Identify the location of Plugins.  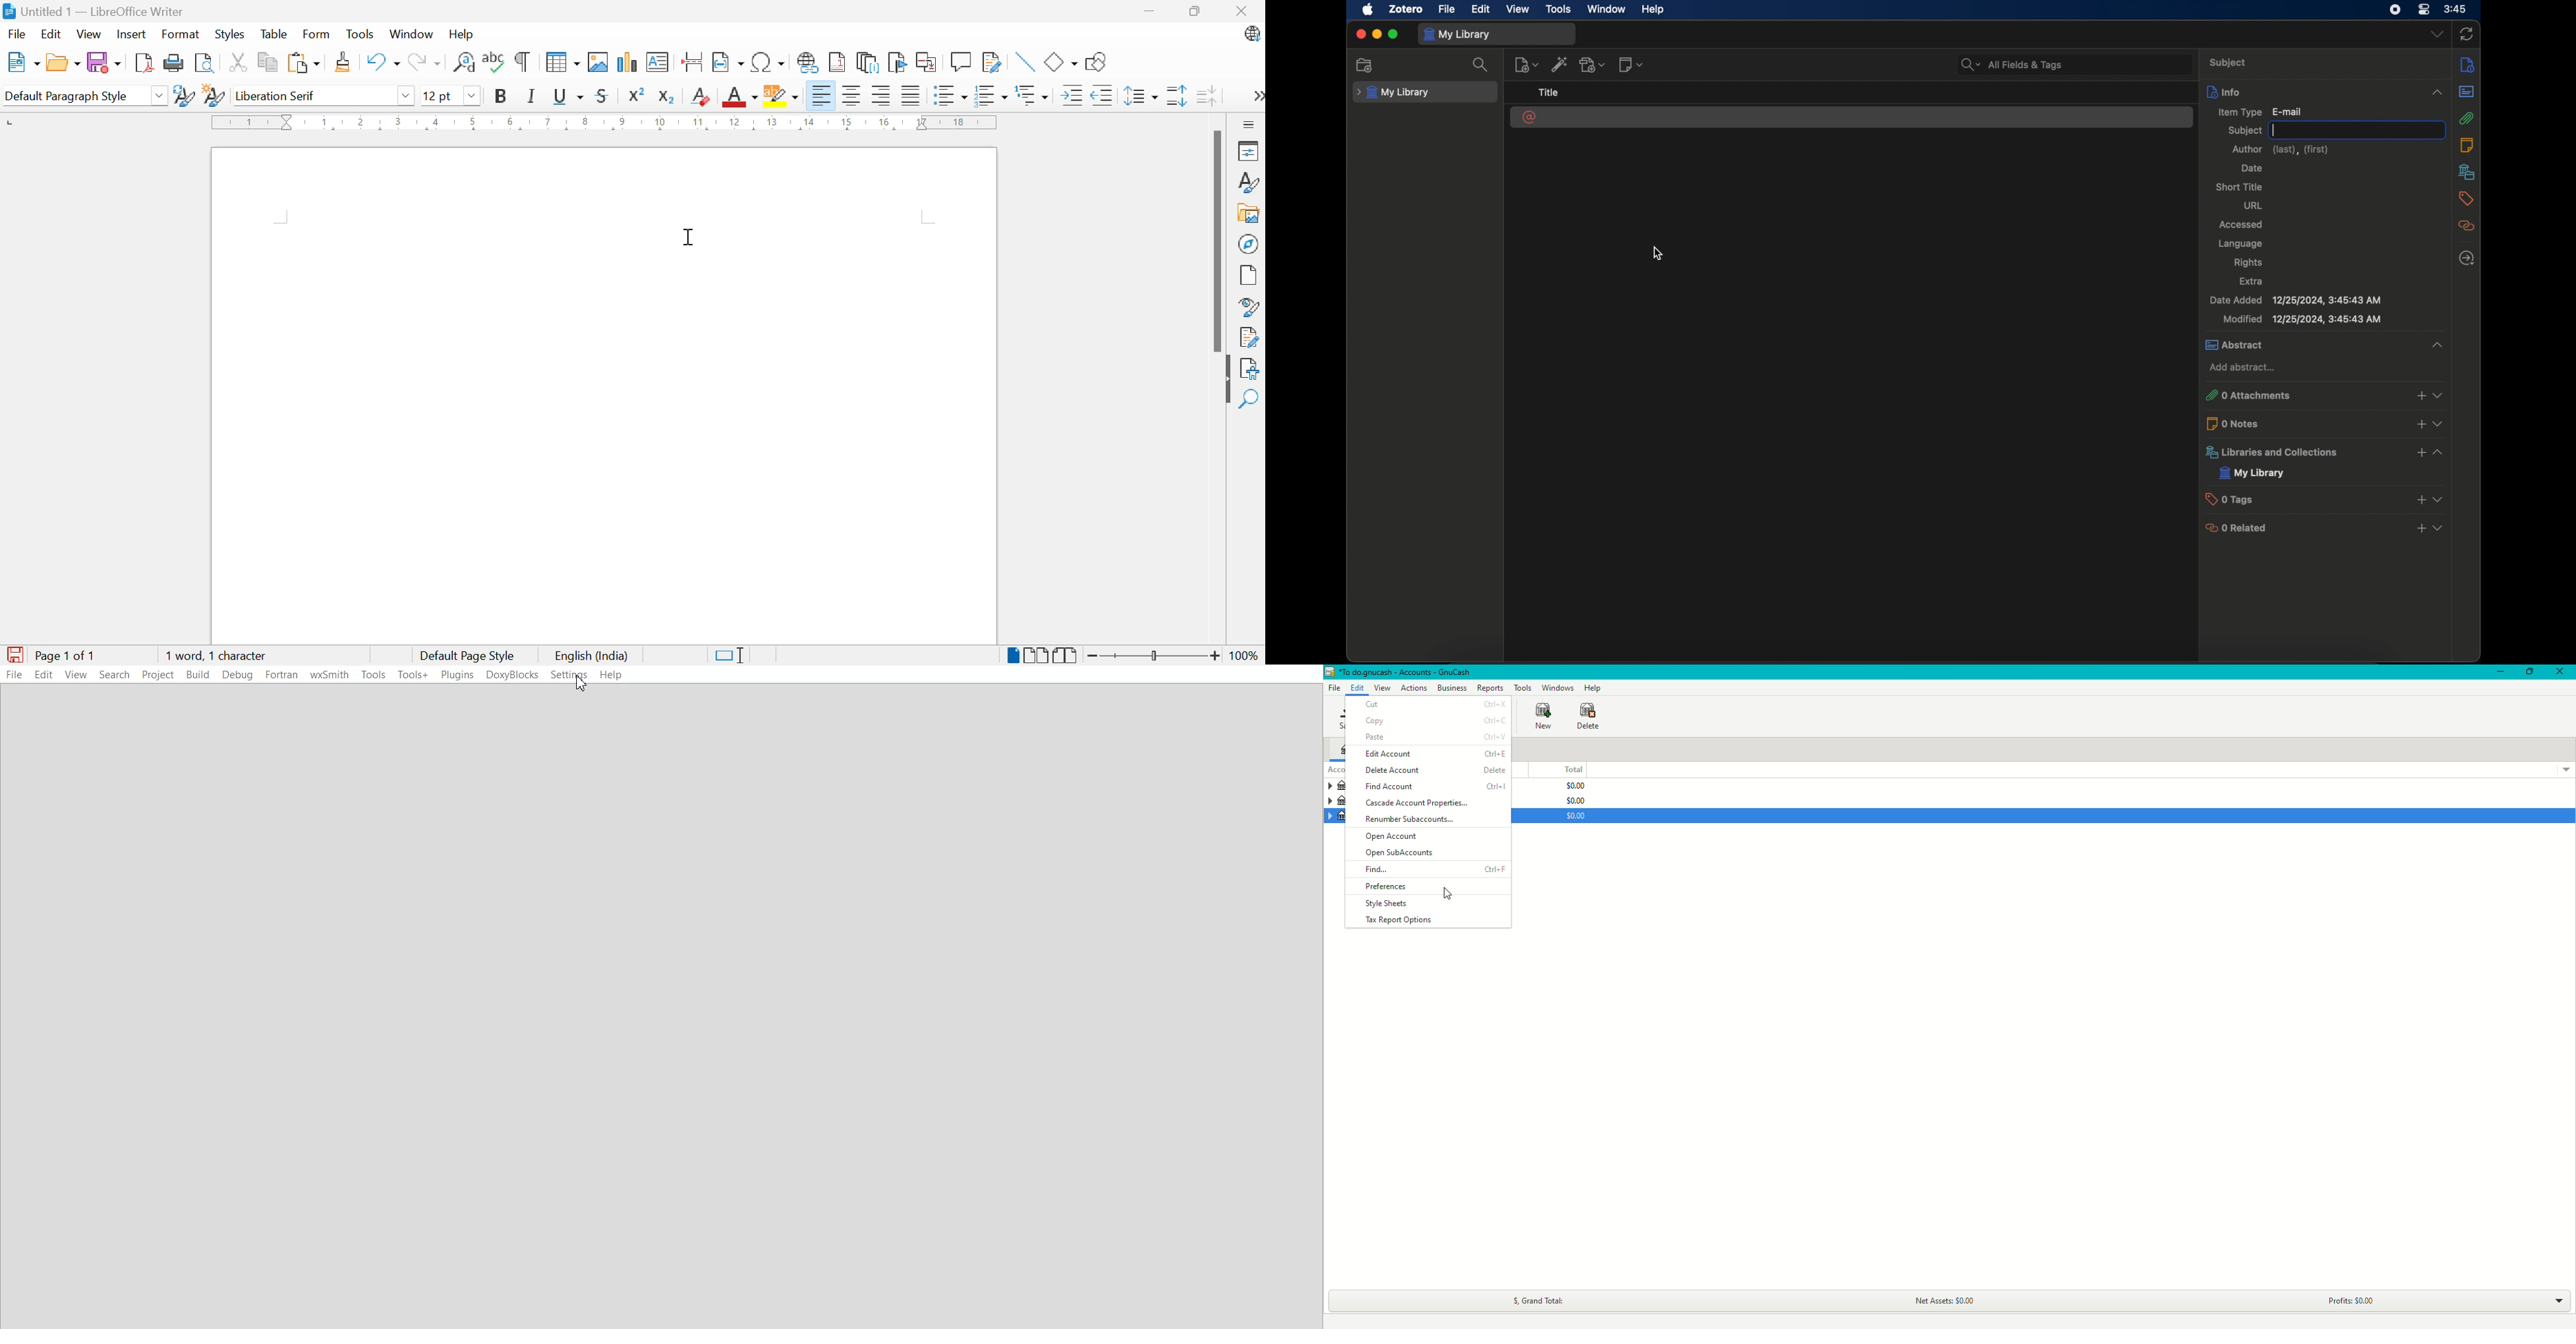
(456, 676).